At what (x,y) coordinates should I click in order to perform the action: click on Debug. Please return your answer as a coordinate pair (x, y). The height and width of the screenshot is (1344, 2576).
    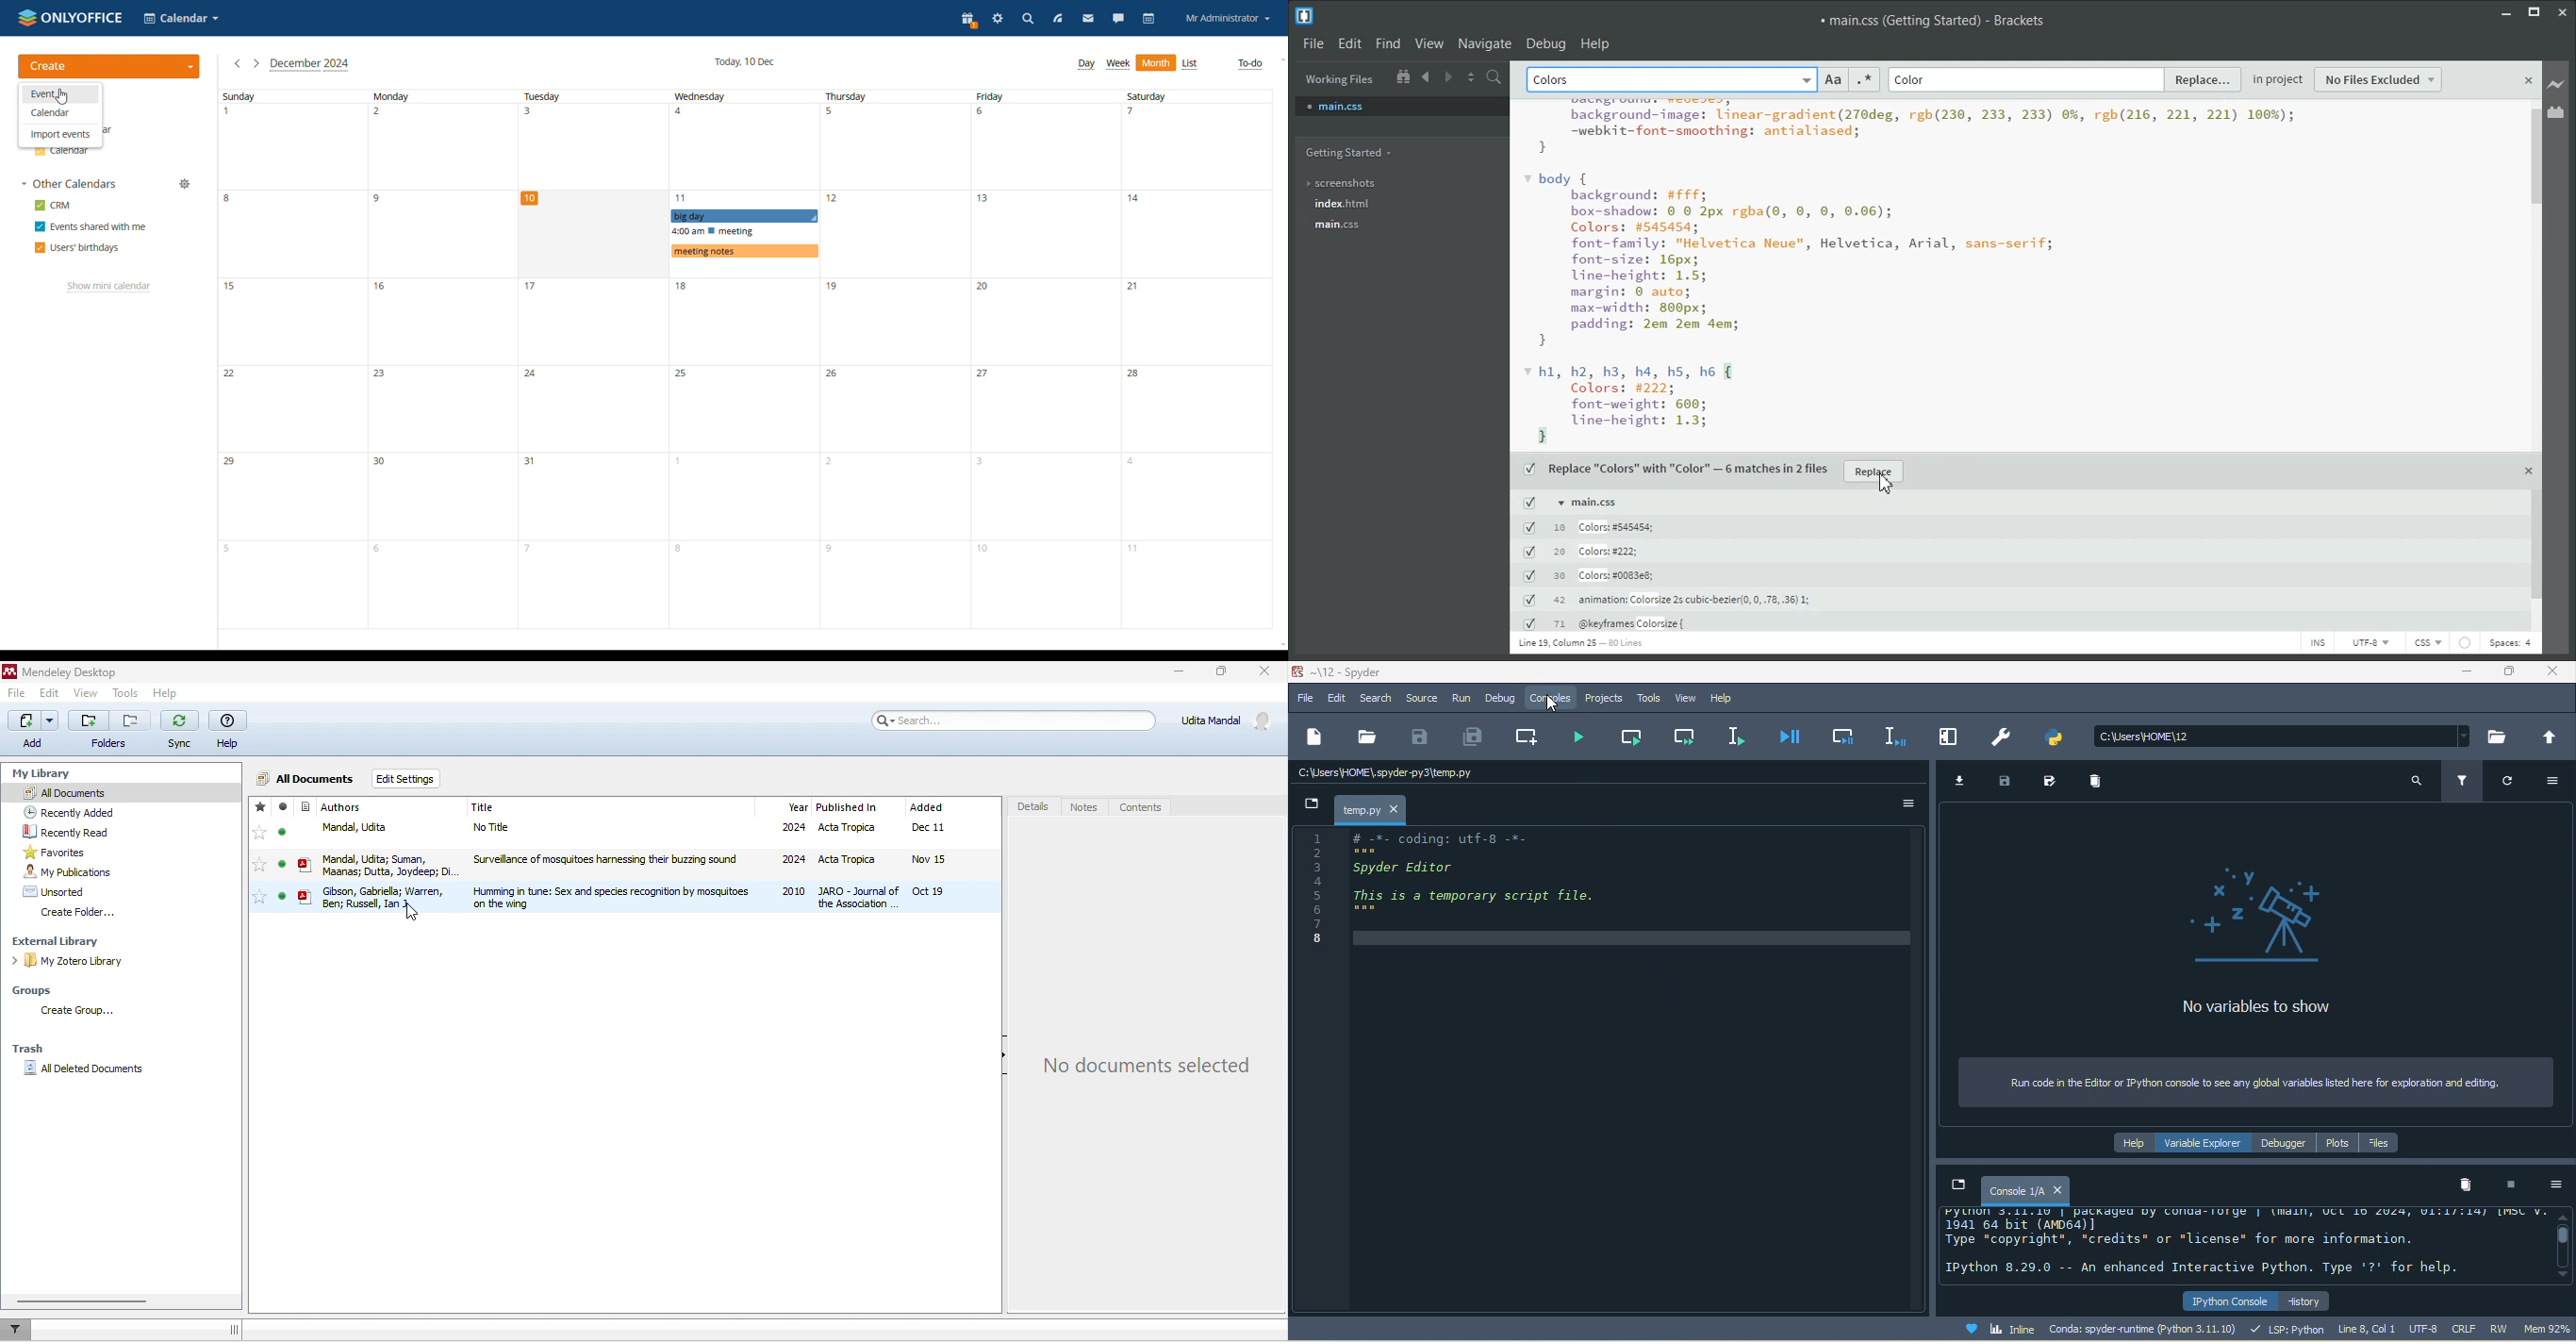
    Looking at the image, I should click on (1546, 43).